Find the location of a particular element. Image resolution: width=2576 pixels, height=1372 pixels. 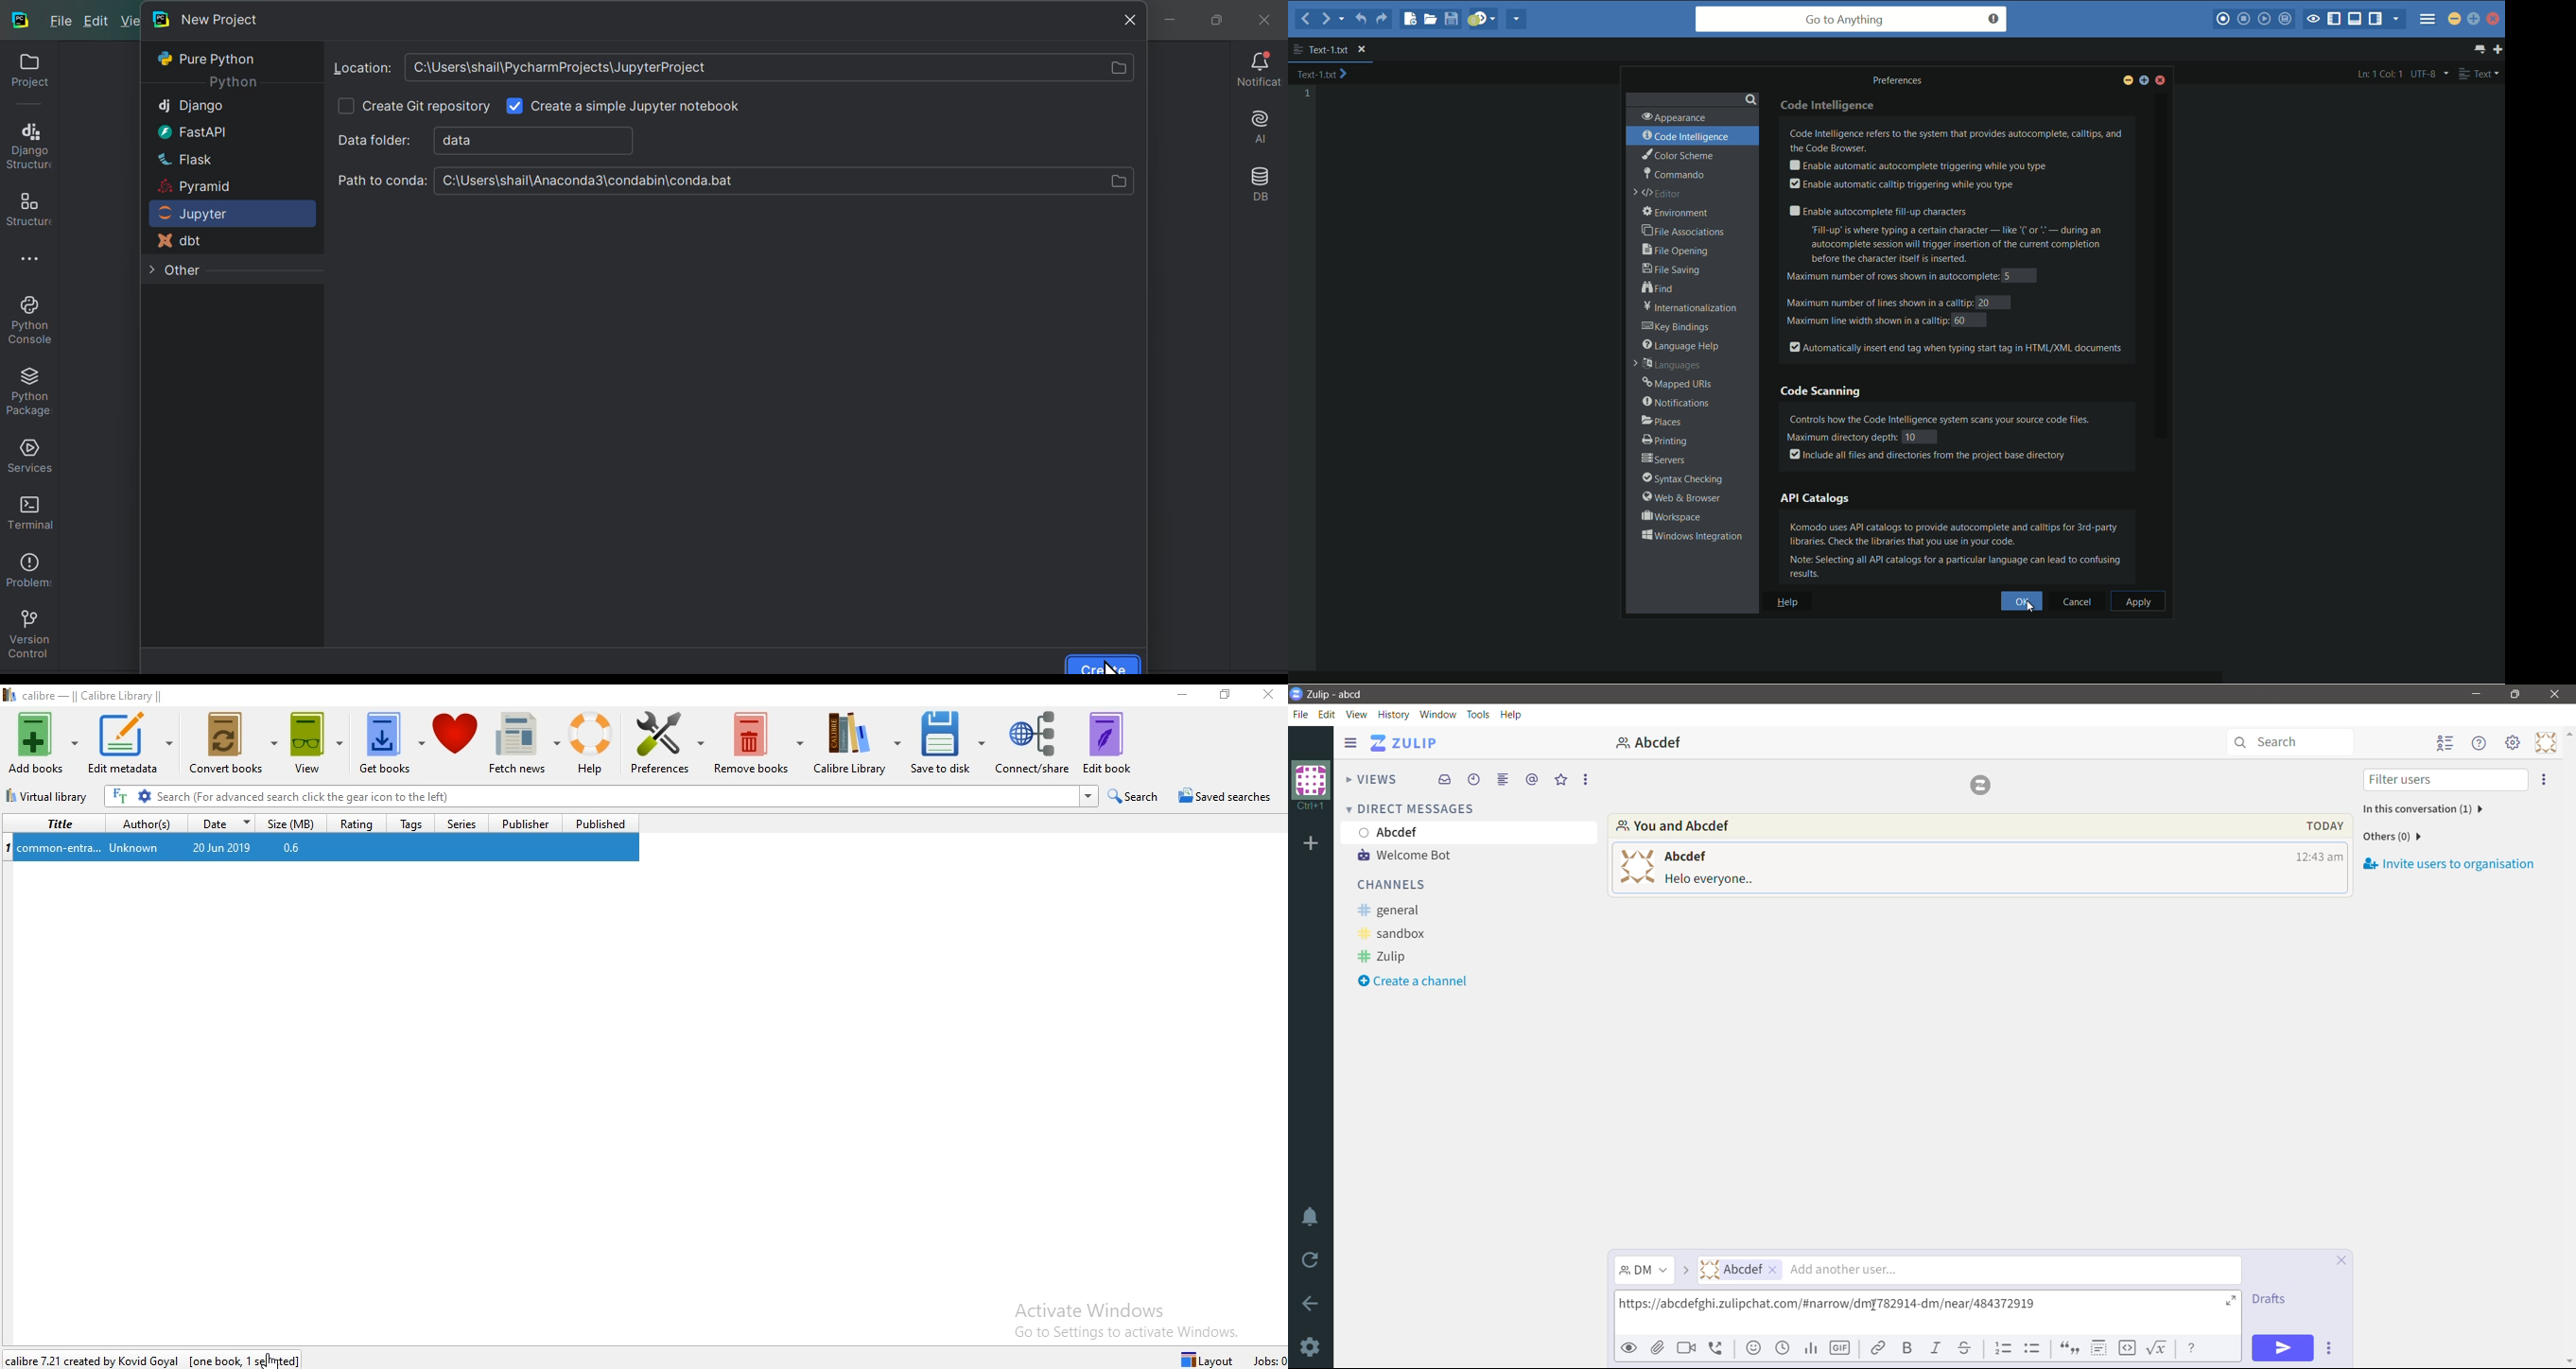

Layout is located at coordinates (1199, 1357).